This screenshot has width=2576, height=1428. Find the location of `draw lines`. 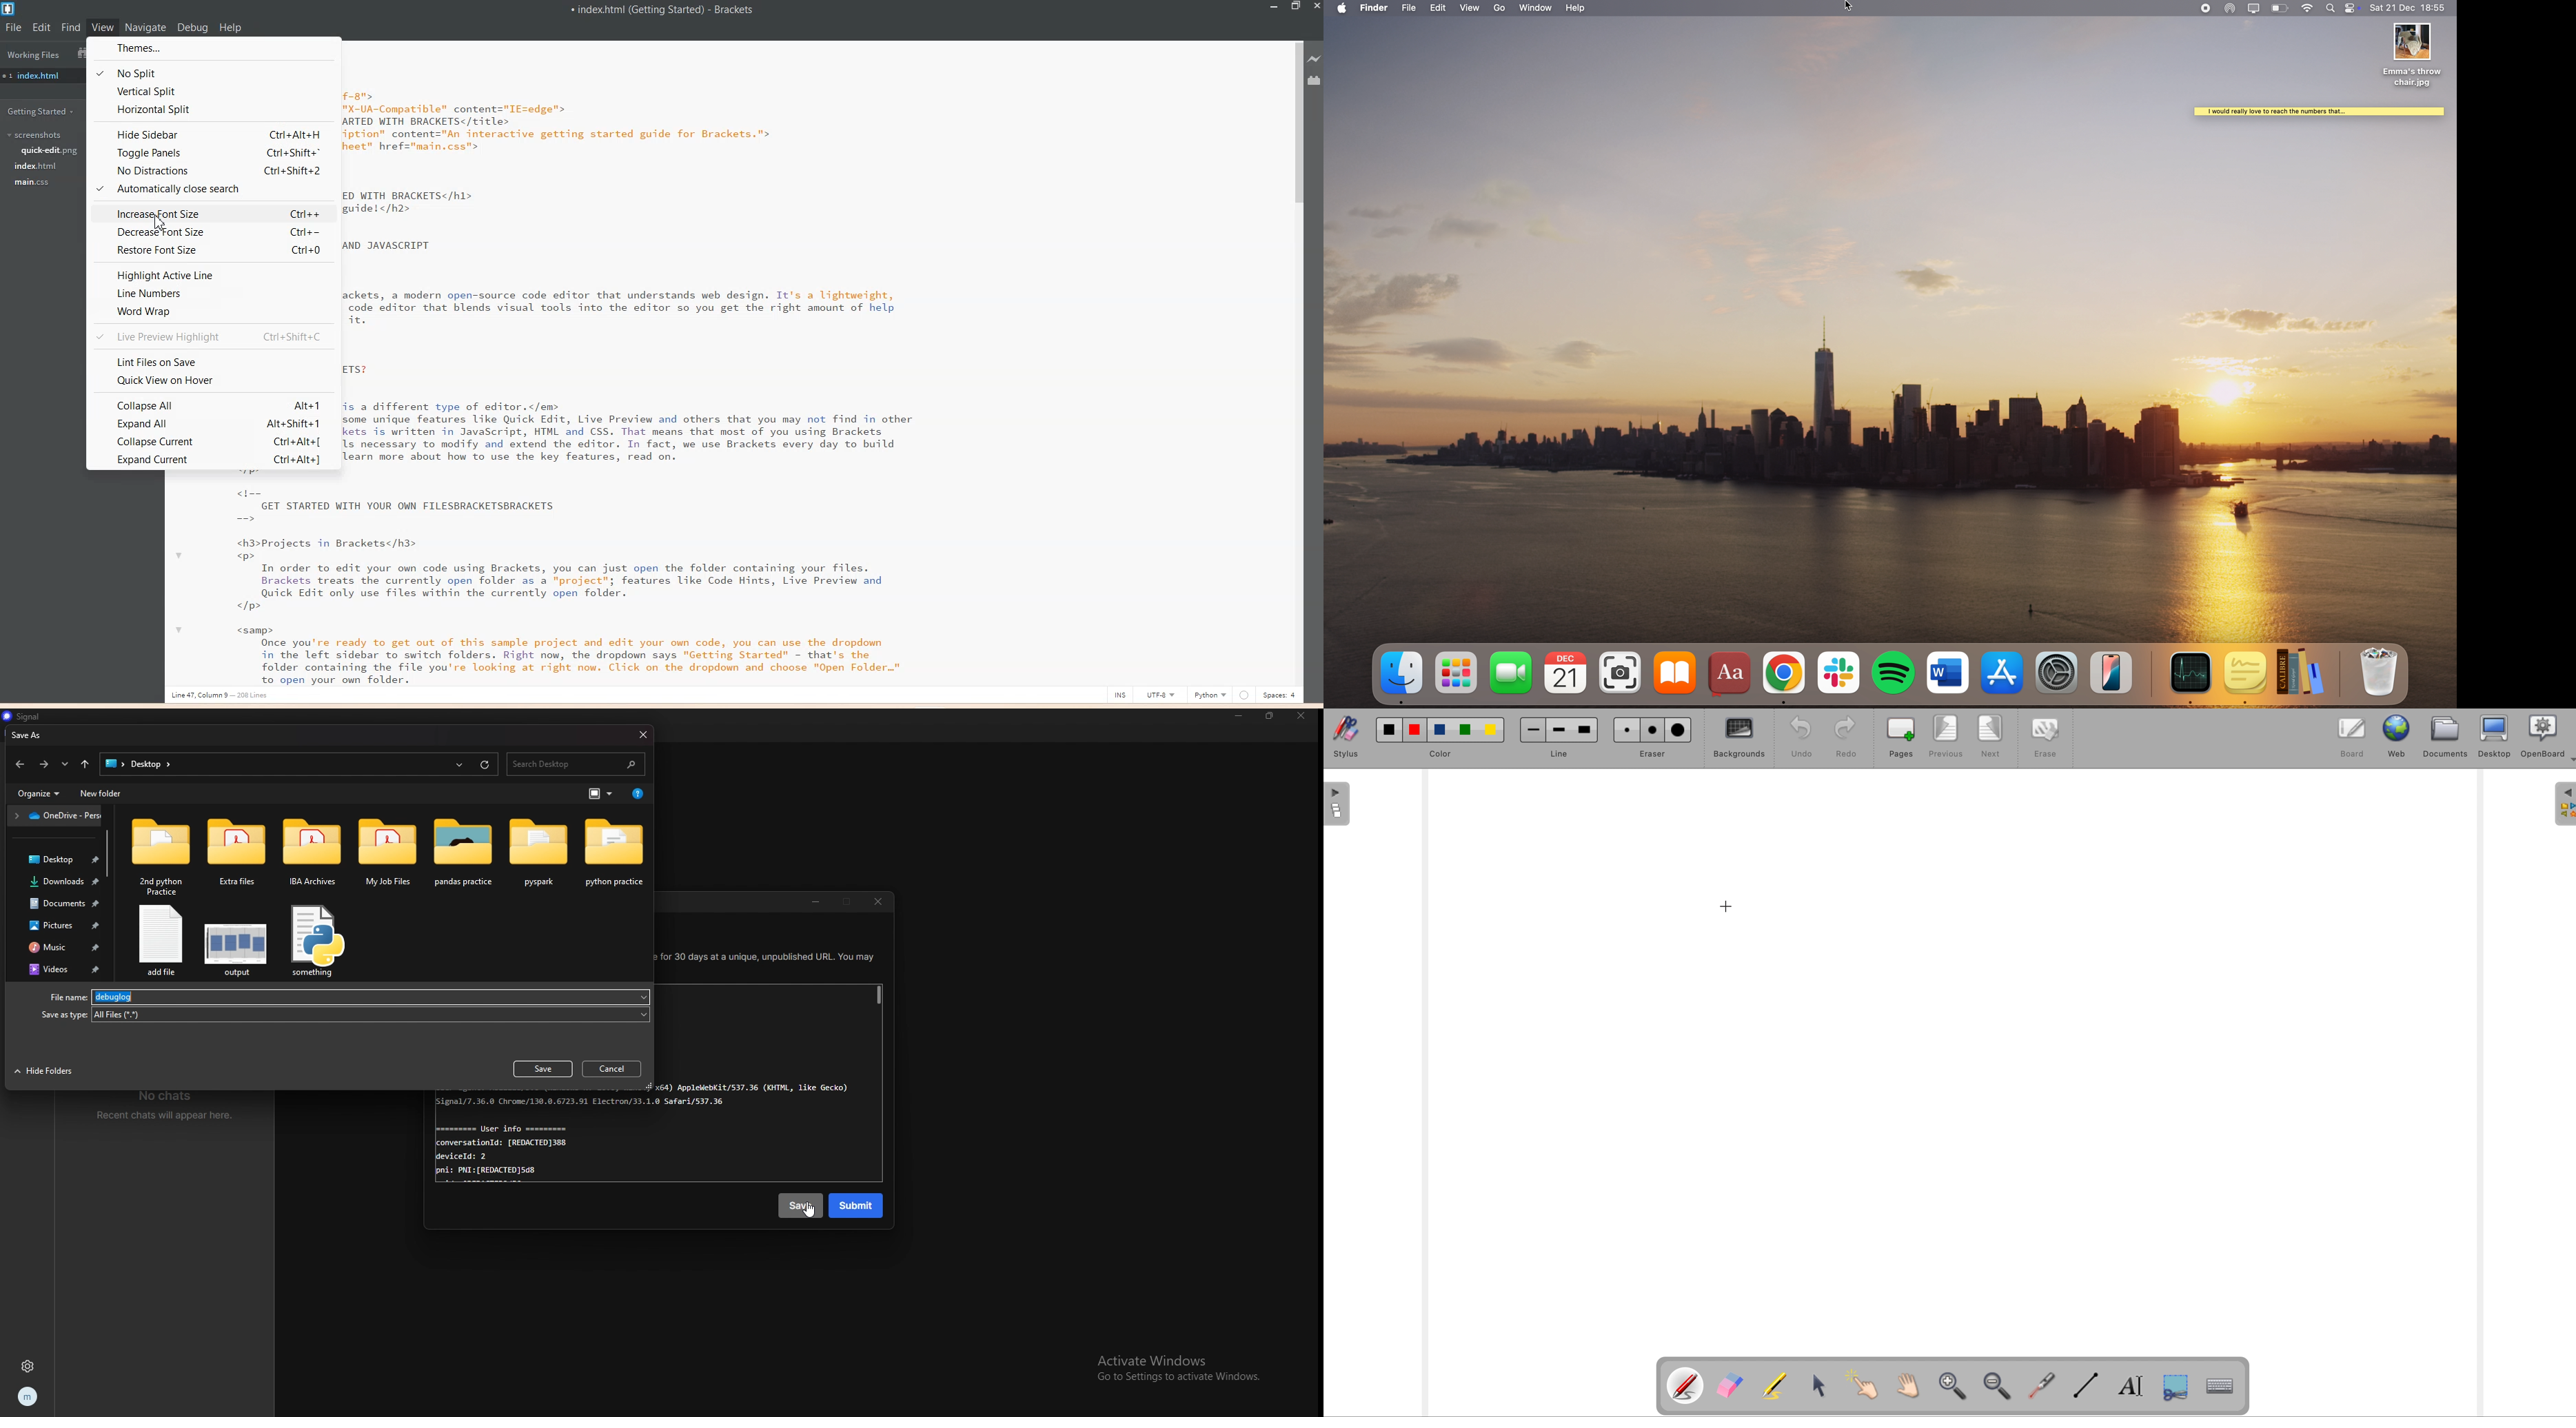

draw lines is located at coordinates (2089, 1389).